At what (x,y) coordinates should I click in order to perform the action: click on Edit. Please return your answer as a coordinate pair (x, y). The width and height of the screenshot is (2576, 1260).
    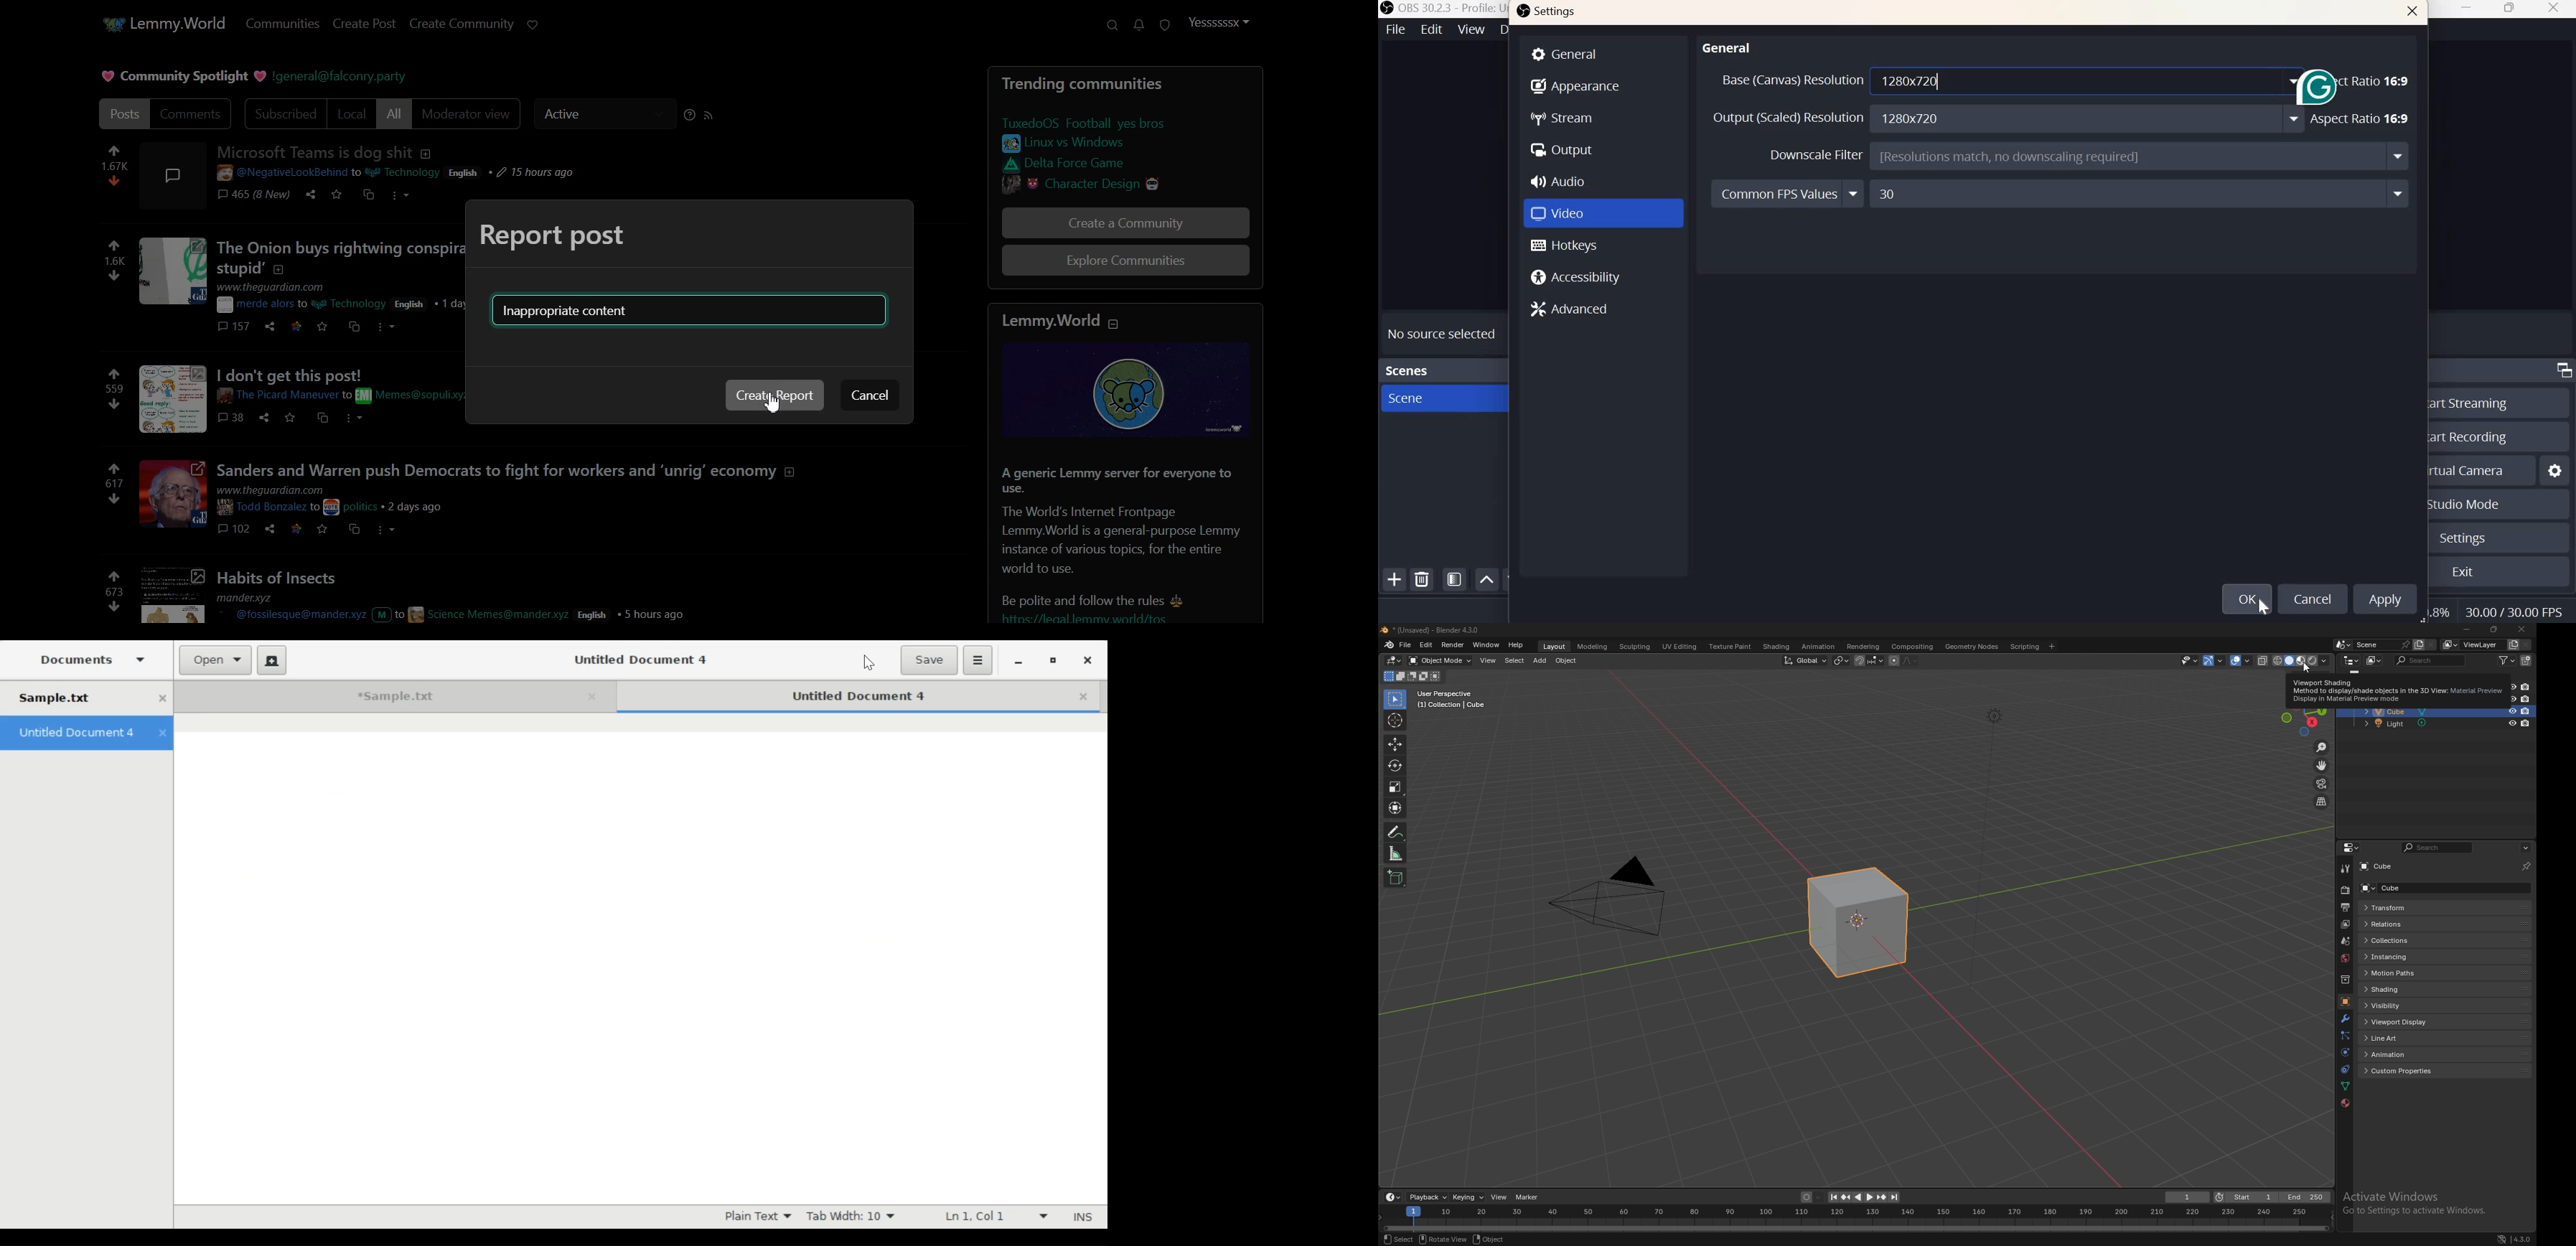
    Looking at the image, I should click on (1430, 29).